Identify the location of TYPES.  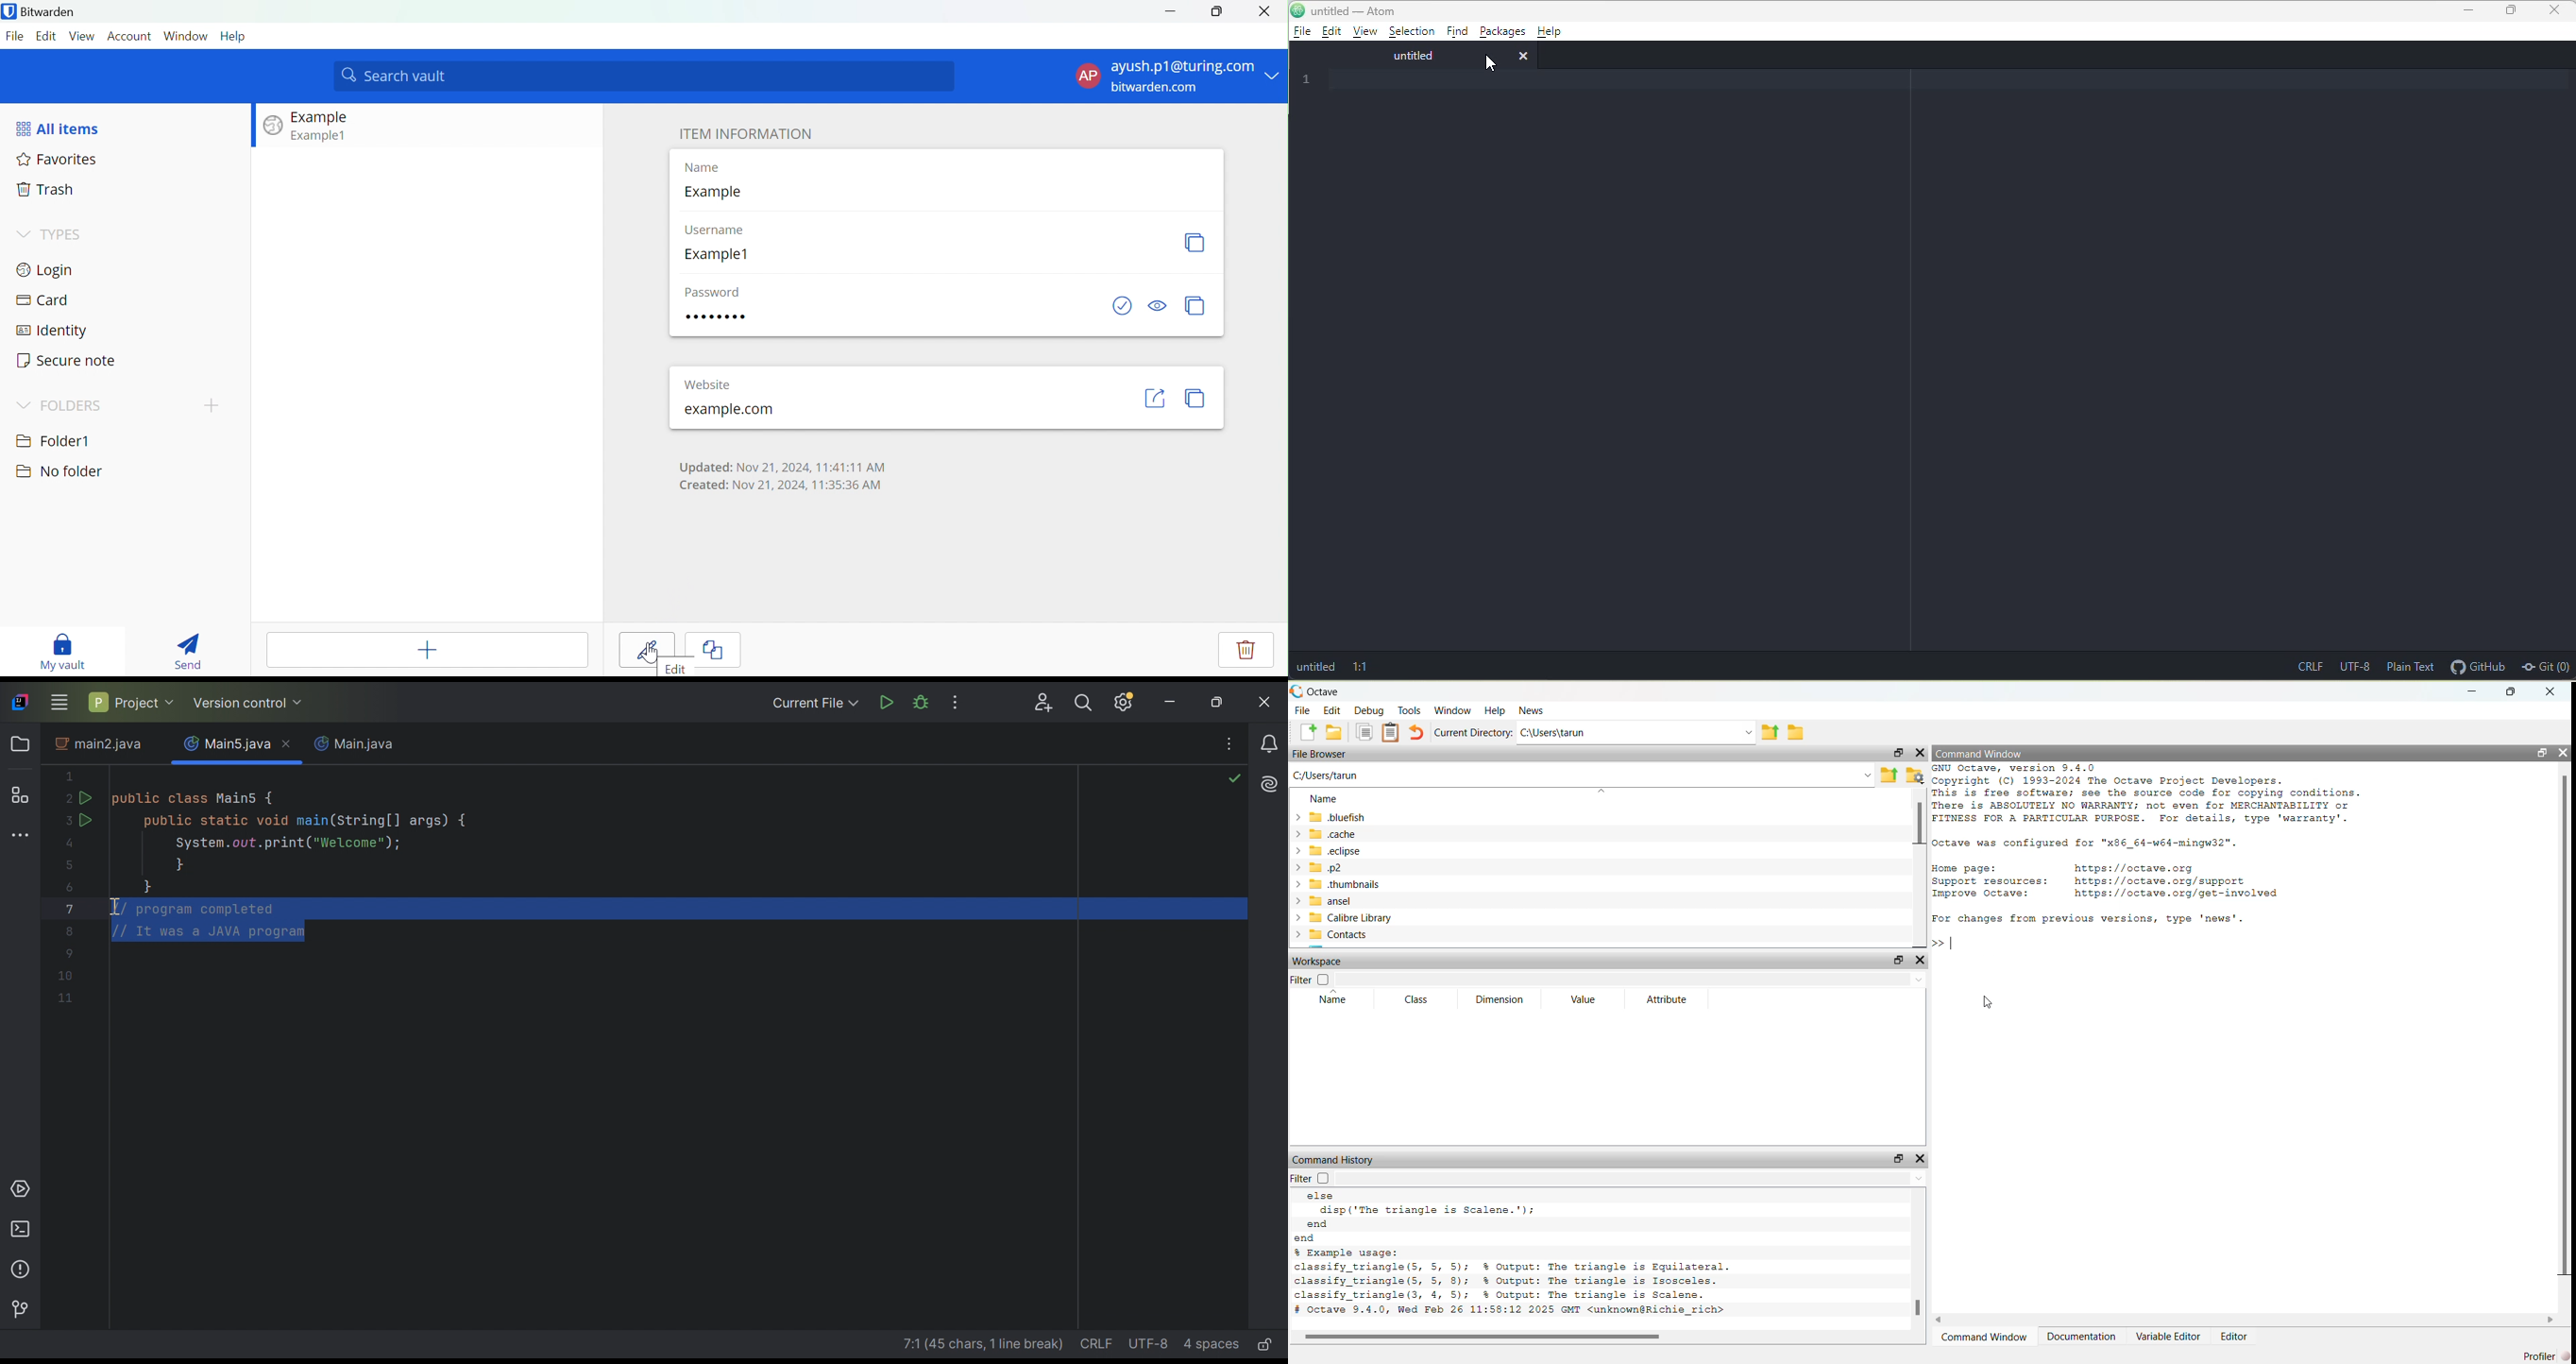
(63, 236).